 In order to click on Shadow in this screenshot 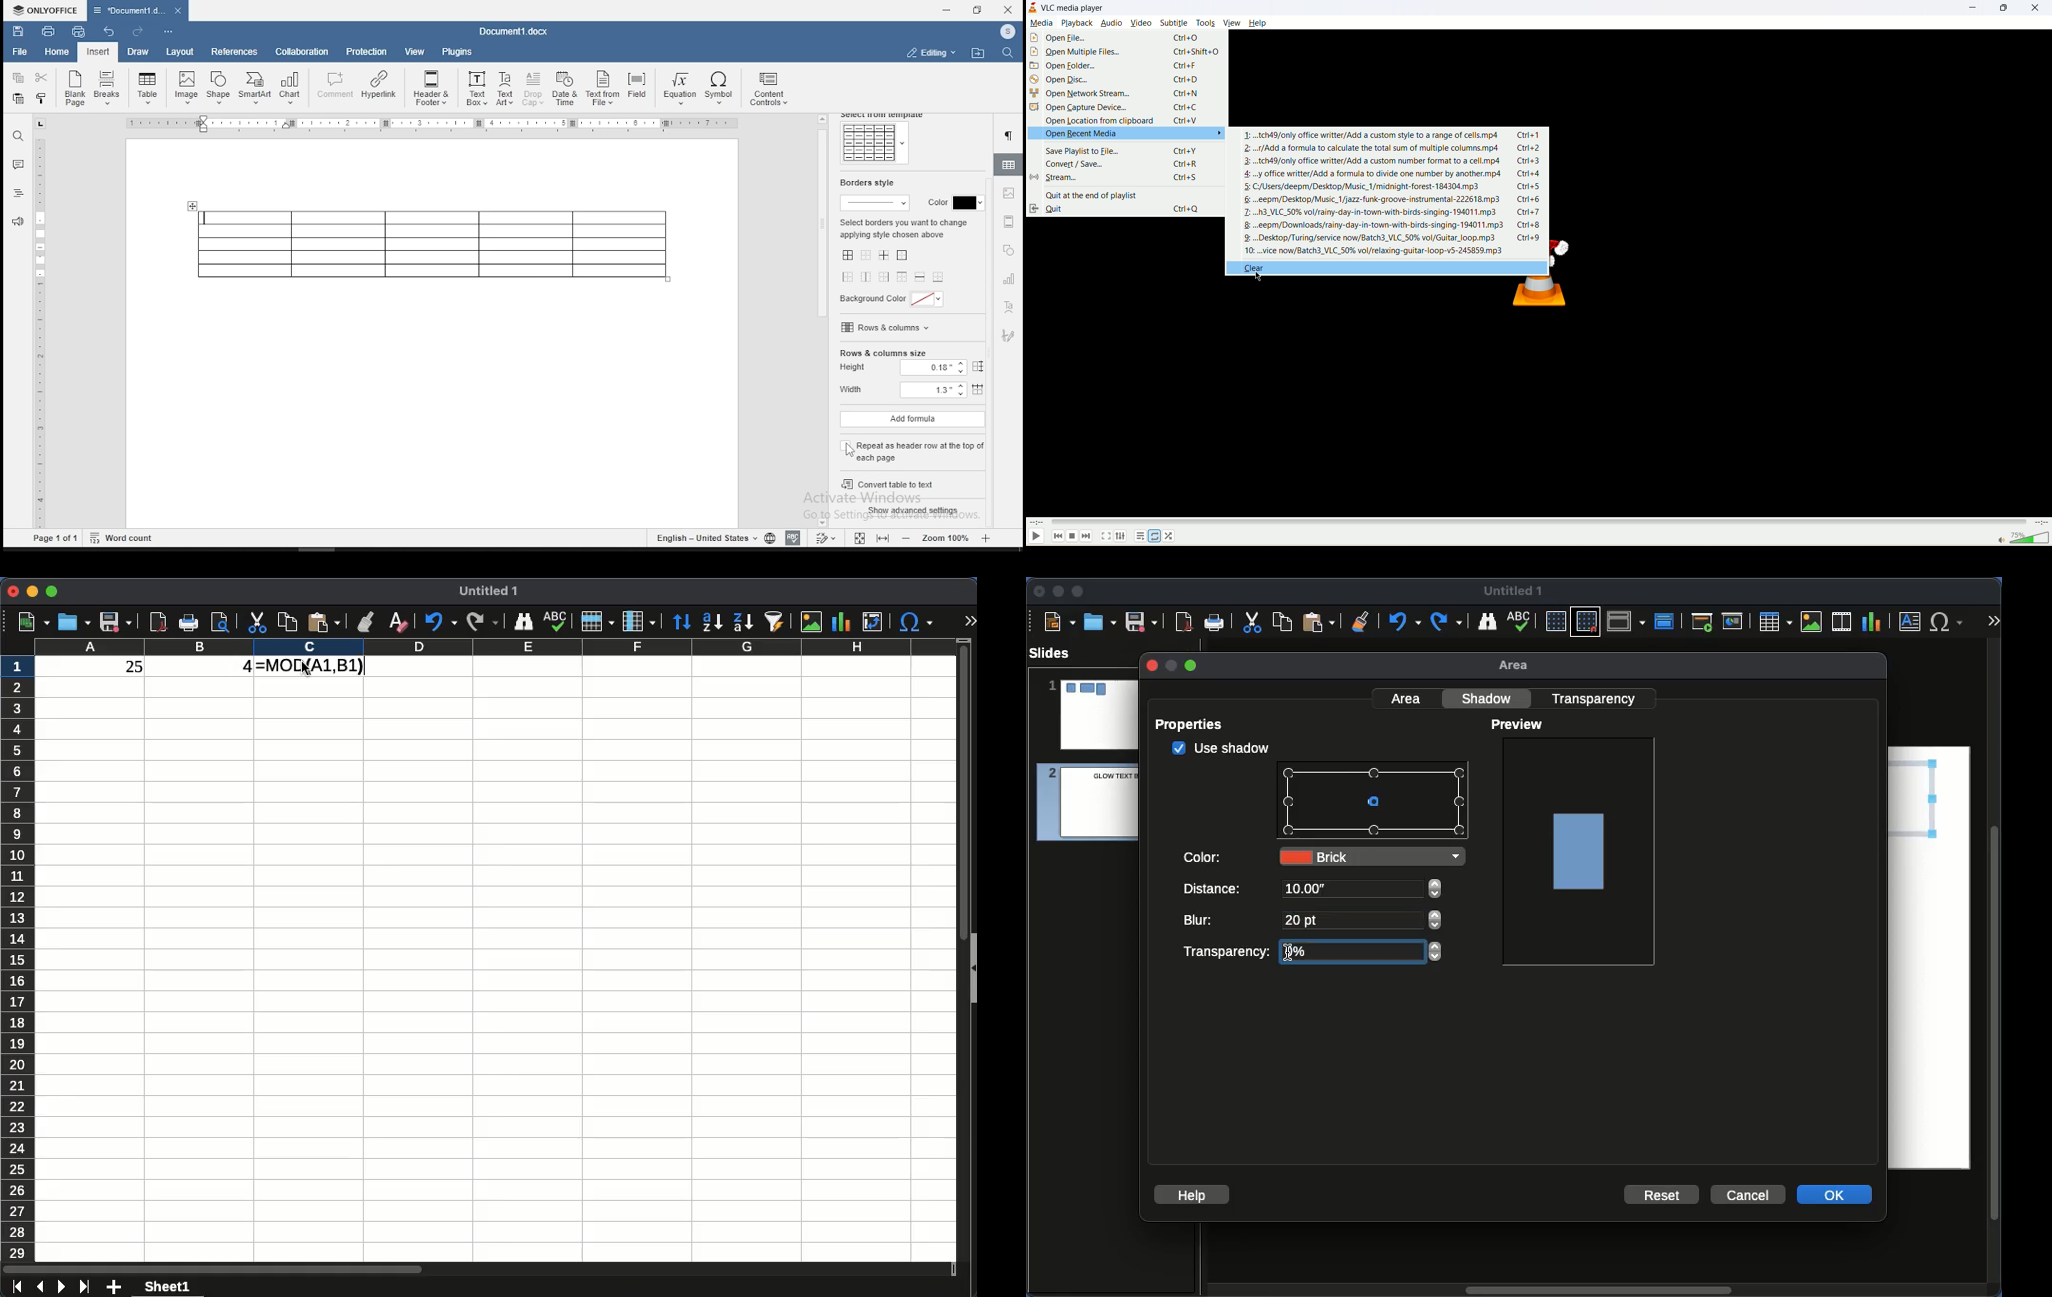, I will do `click(1490, 698)`.